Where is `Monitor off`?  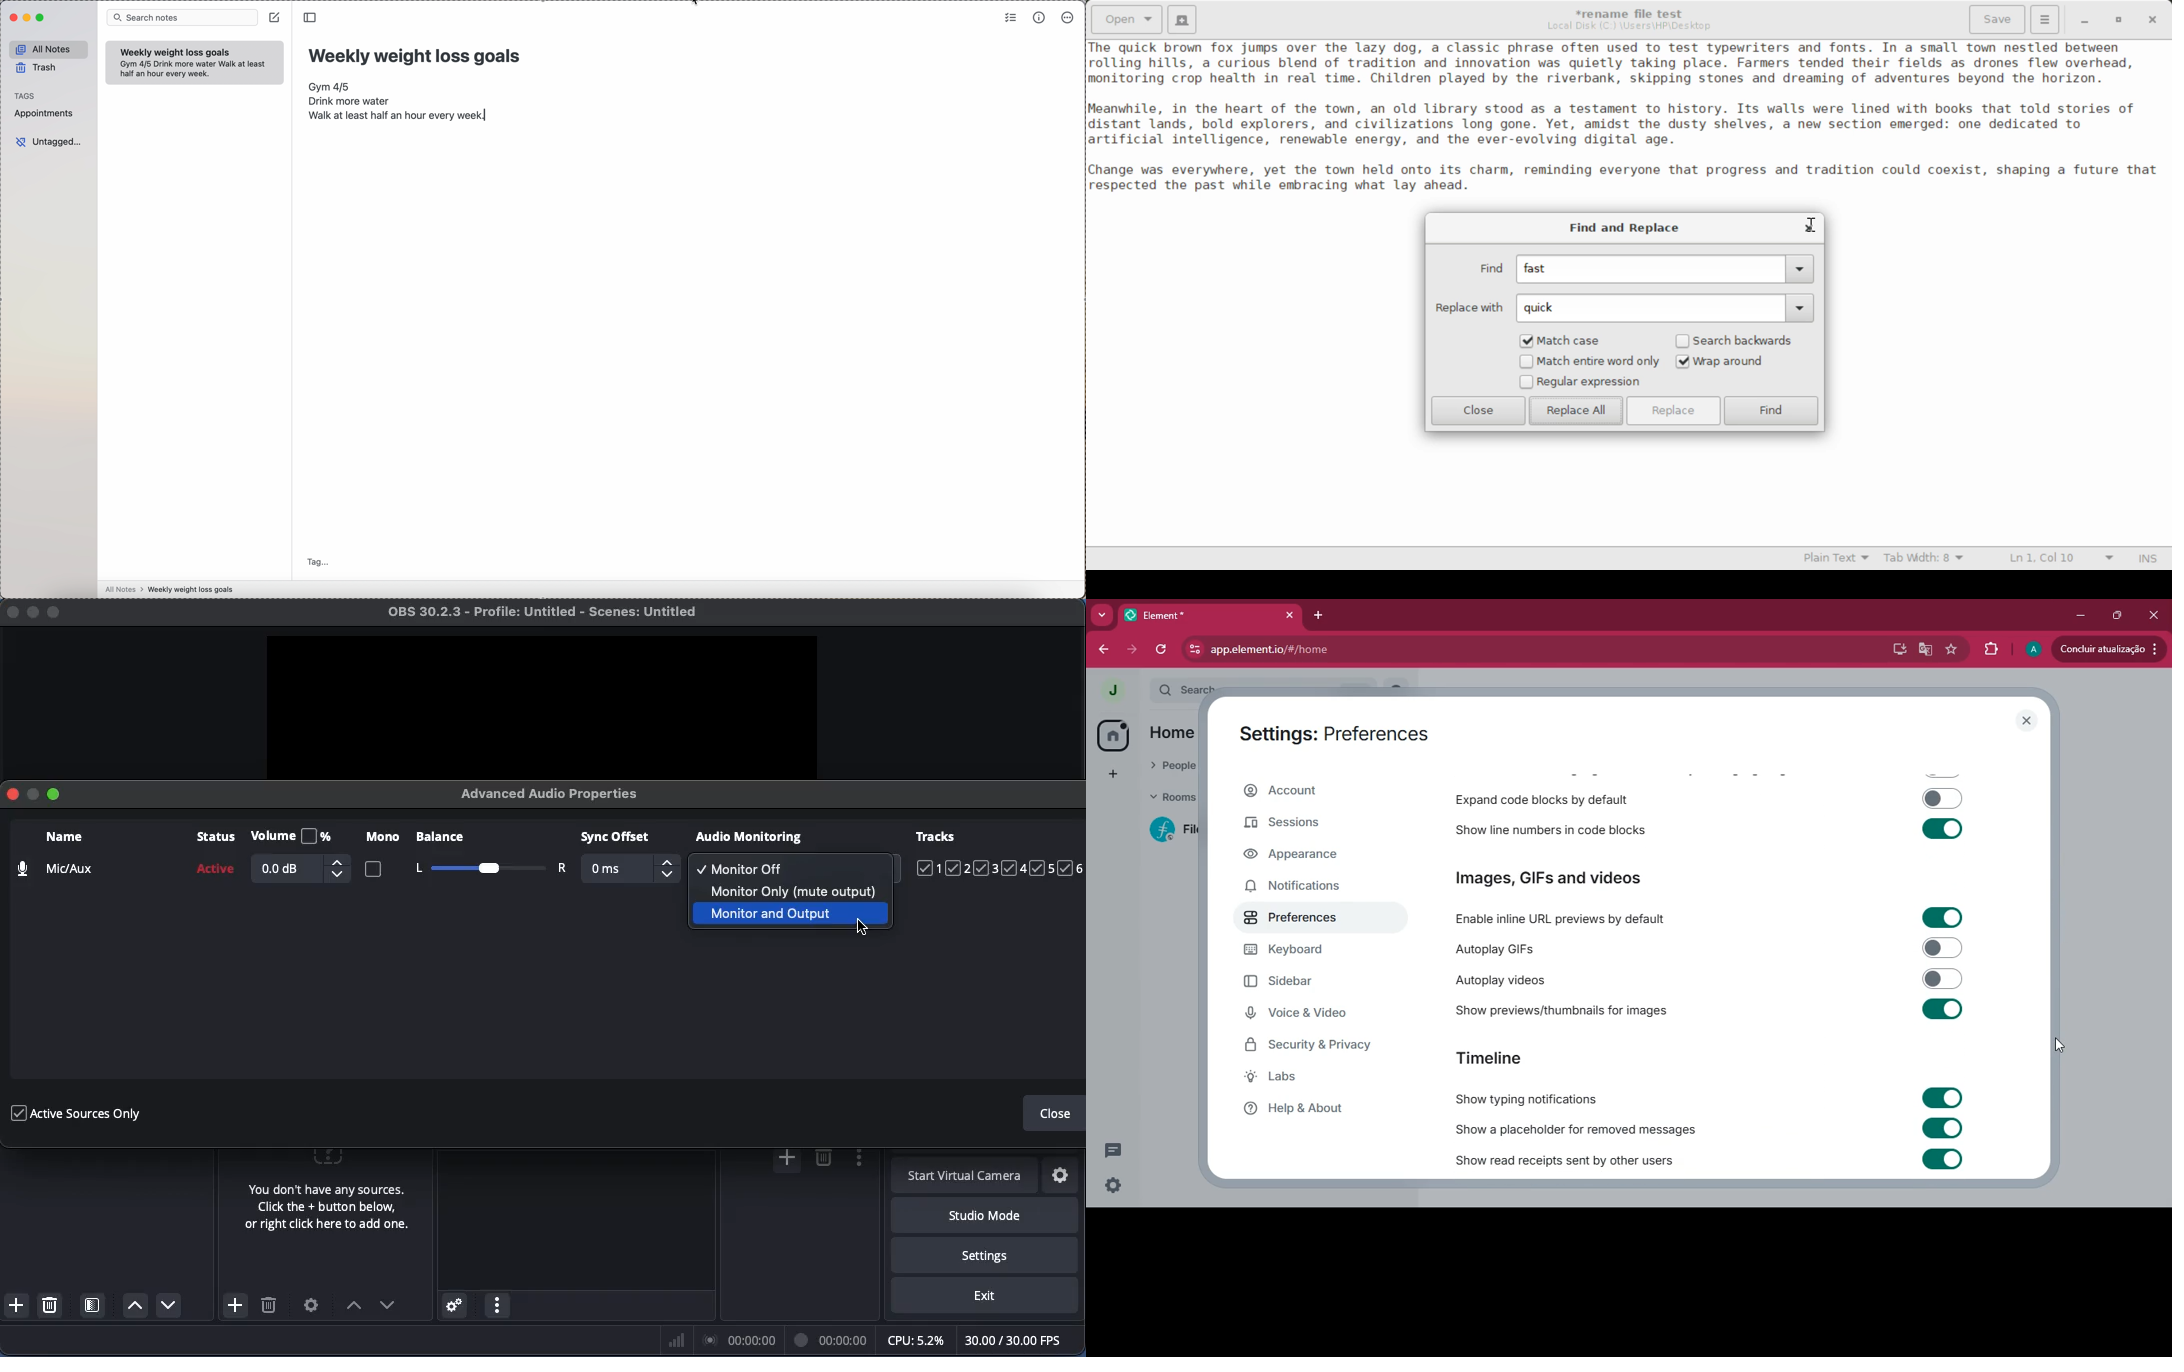
Monitor off is located at coordinates (741, 868).